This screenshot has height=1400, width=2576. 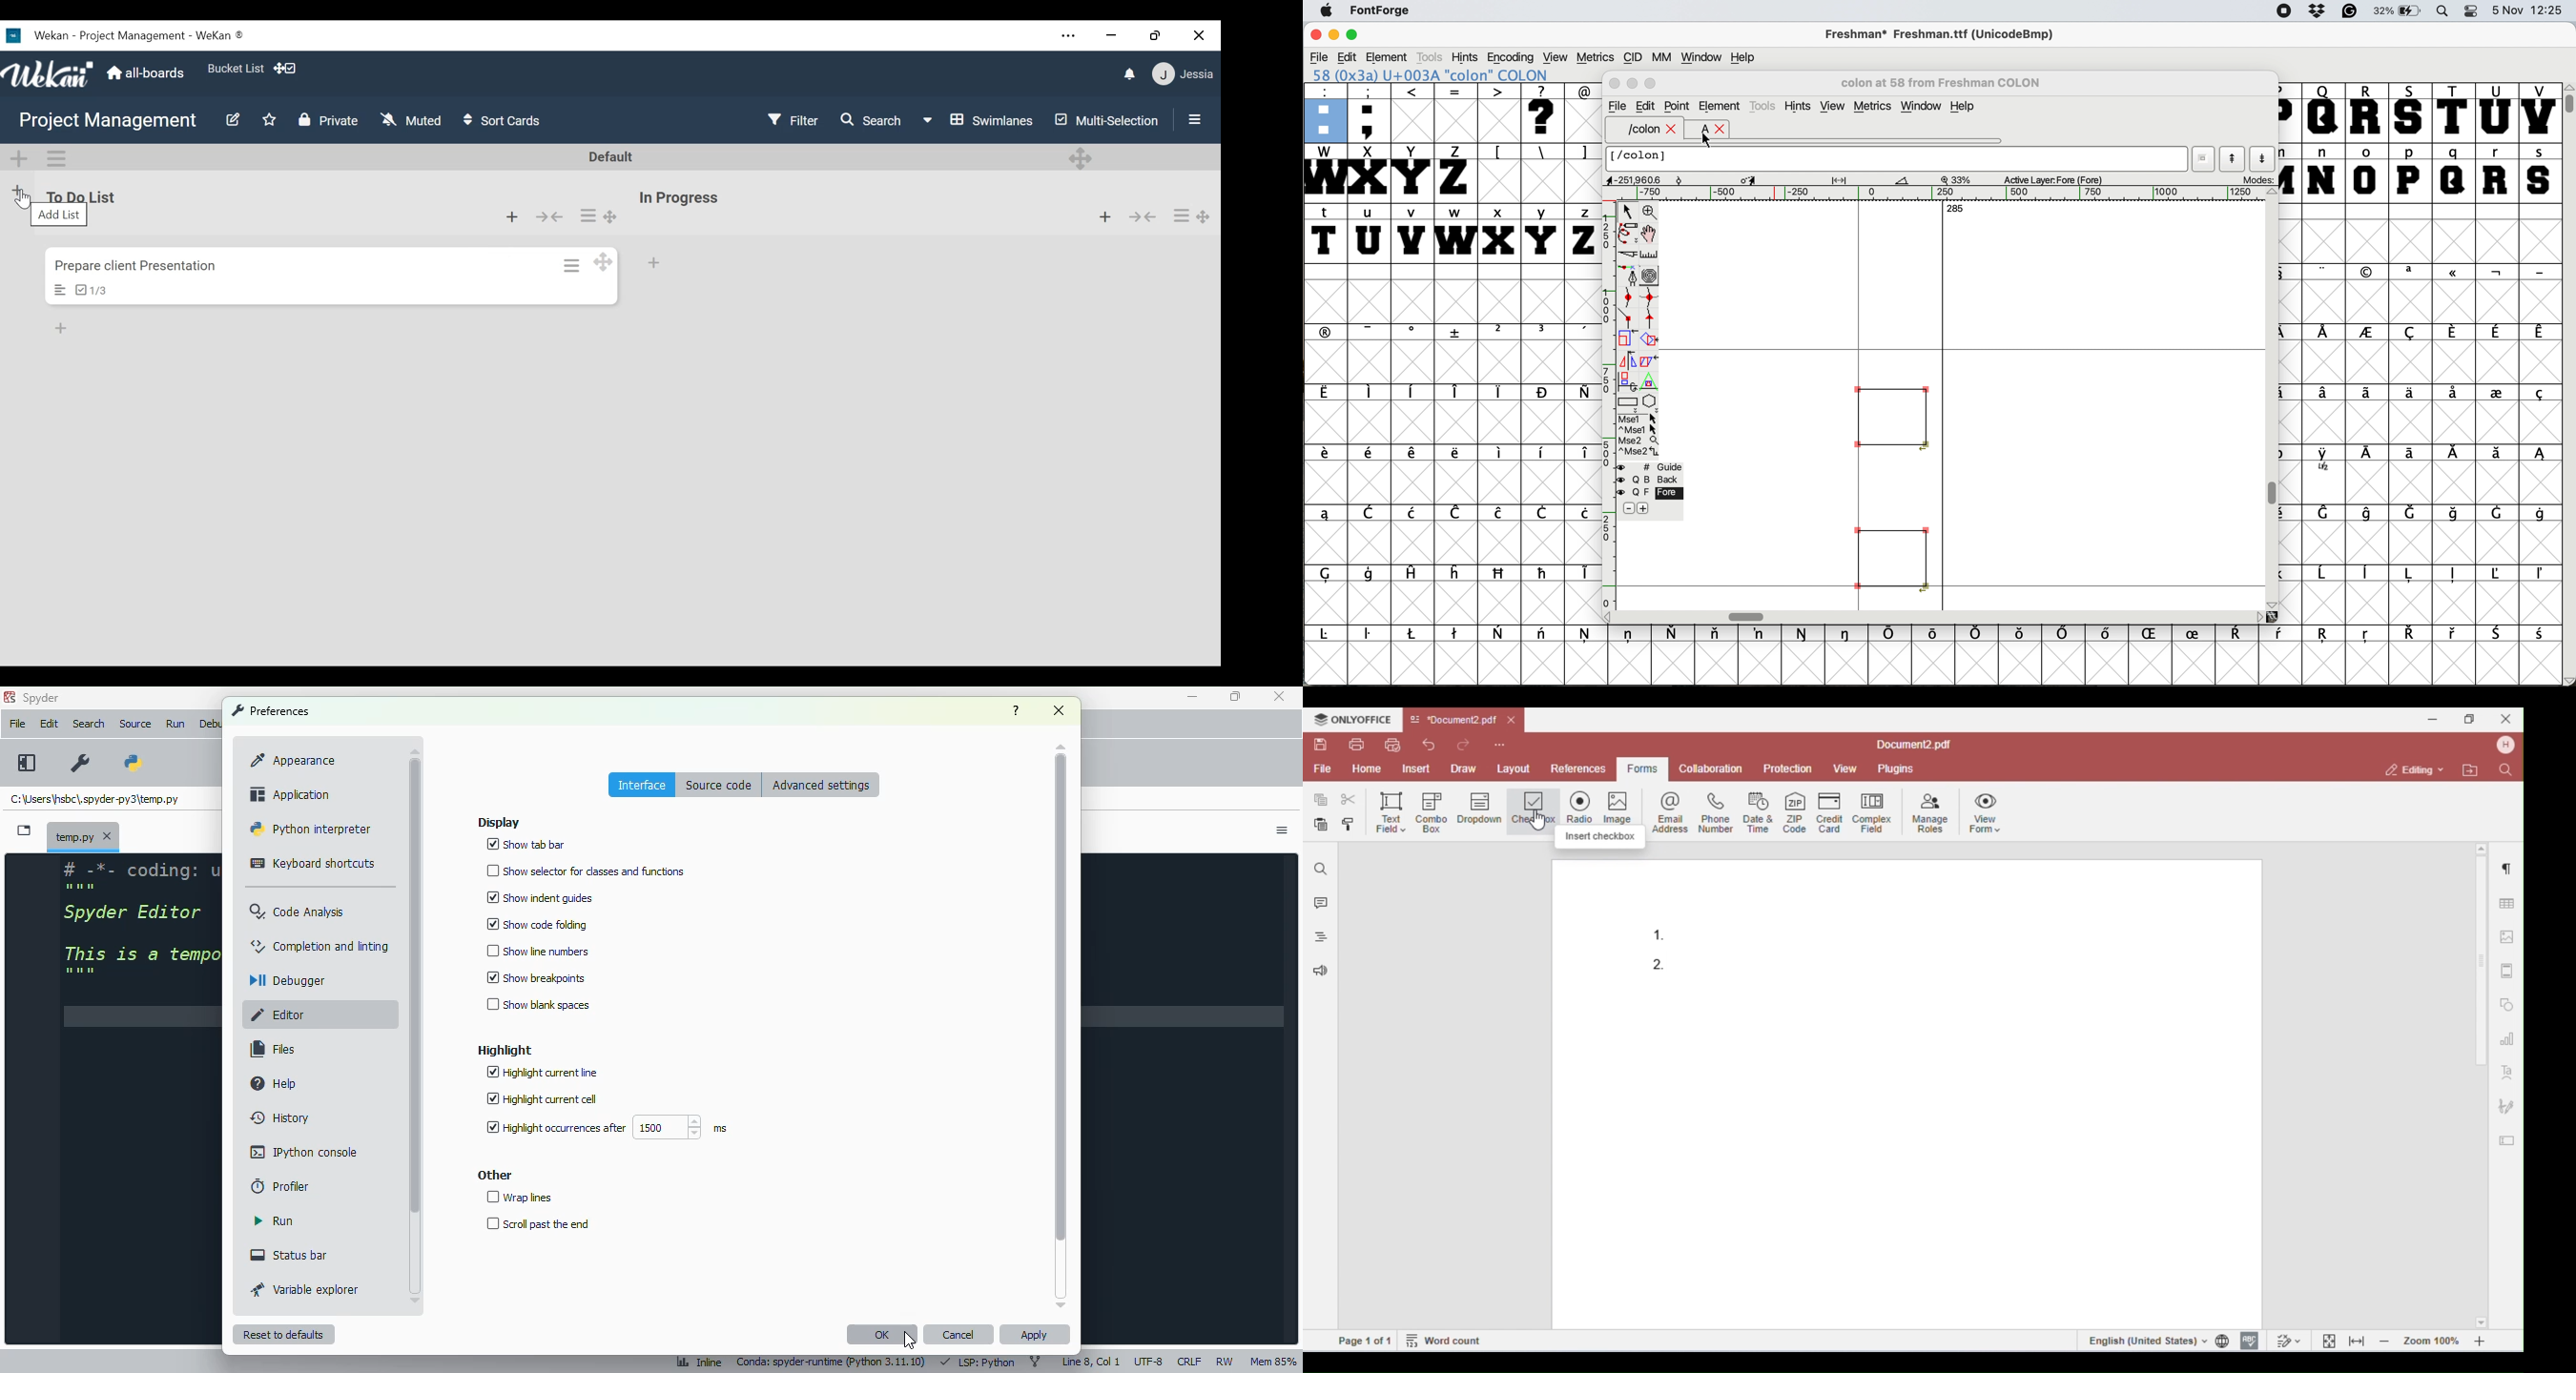 What do you see at coordinates (1630, 636) in the screenshot?
I see `symbol` at bounding box center [1630, 636].